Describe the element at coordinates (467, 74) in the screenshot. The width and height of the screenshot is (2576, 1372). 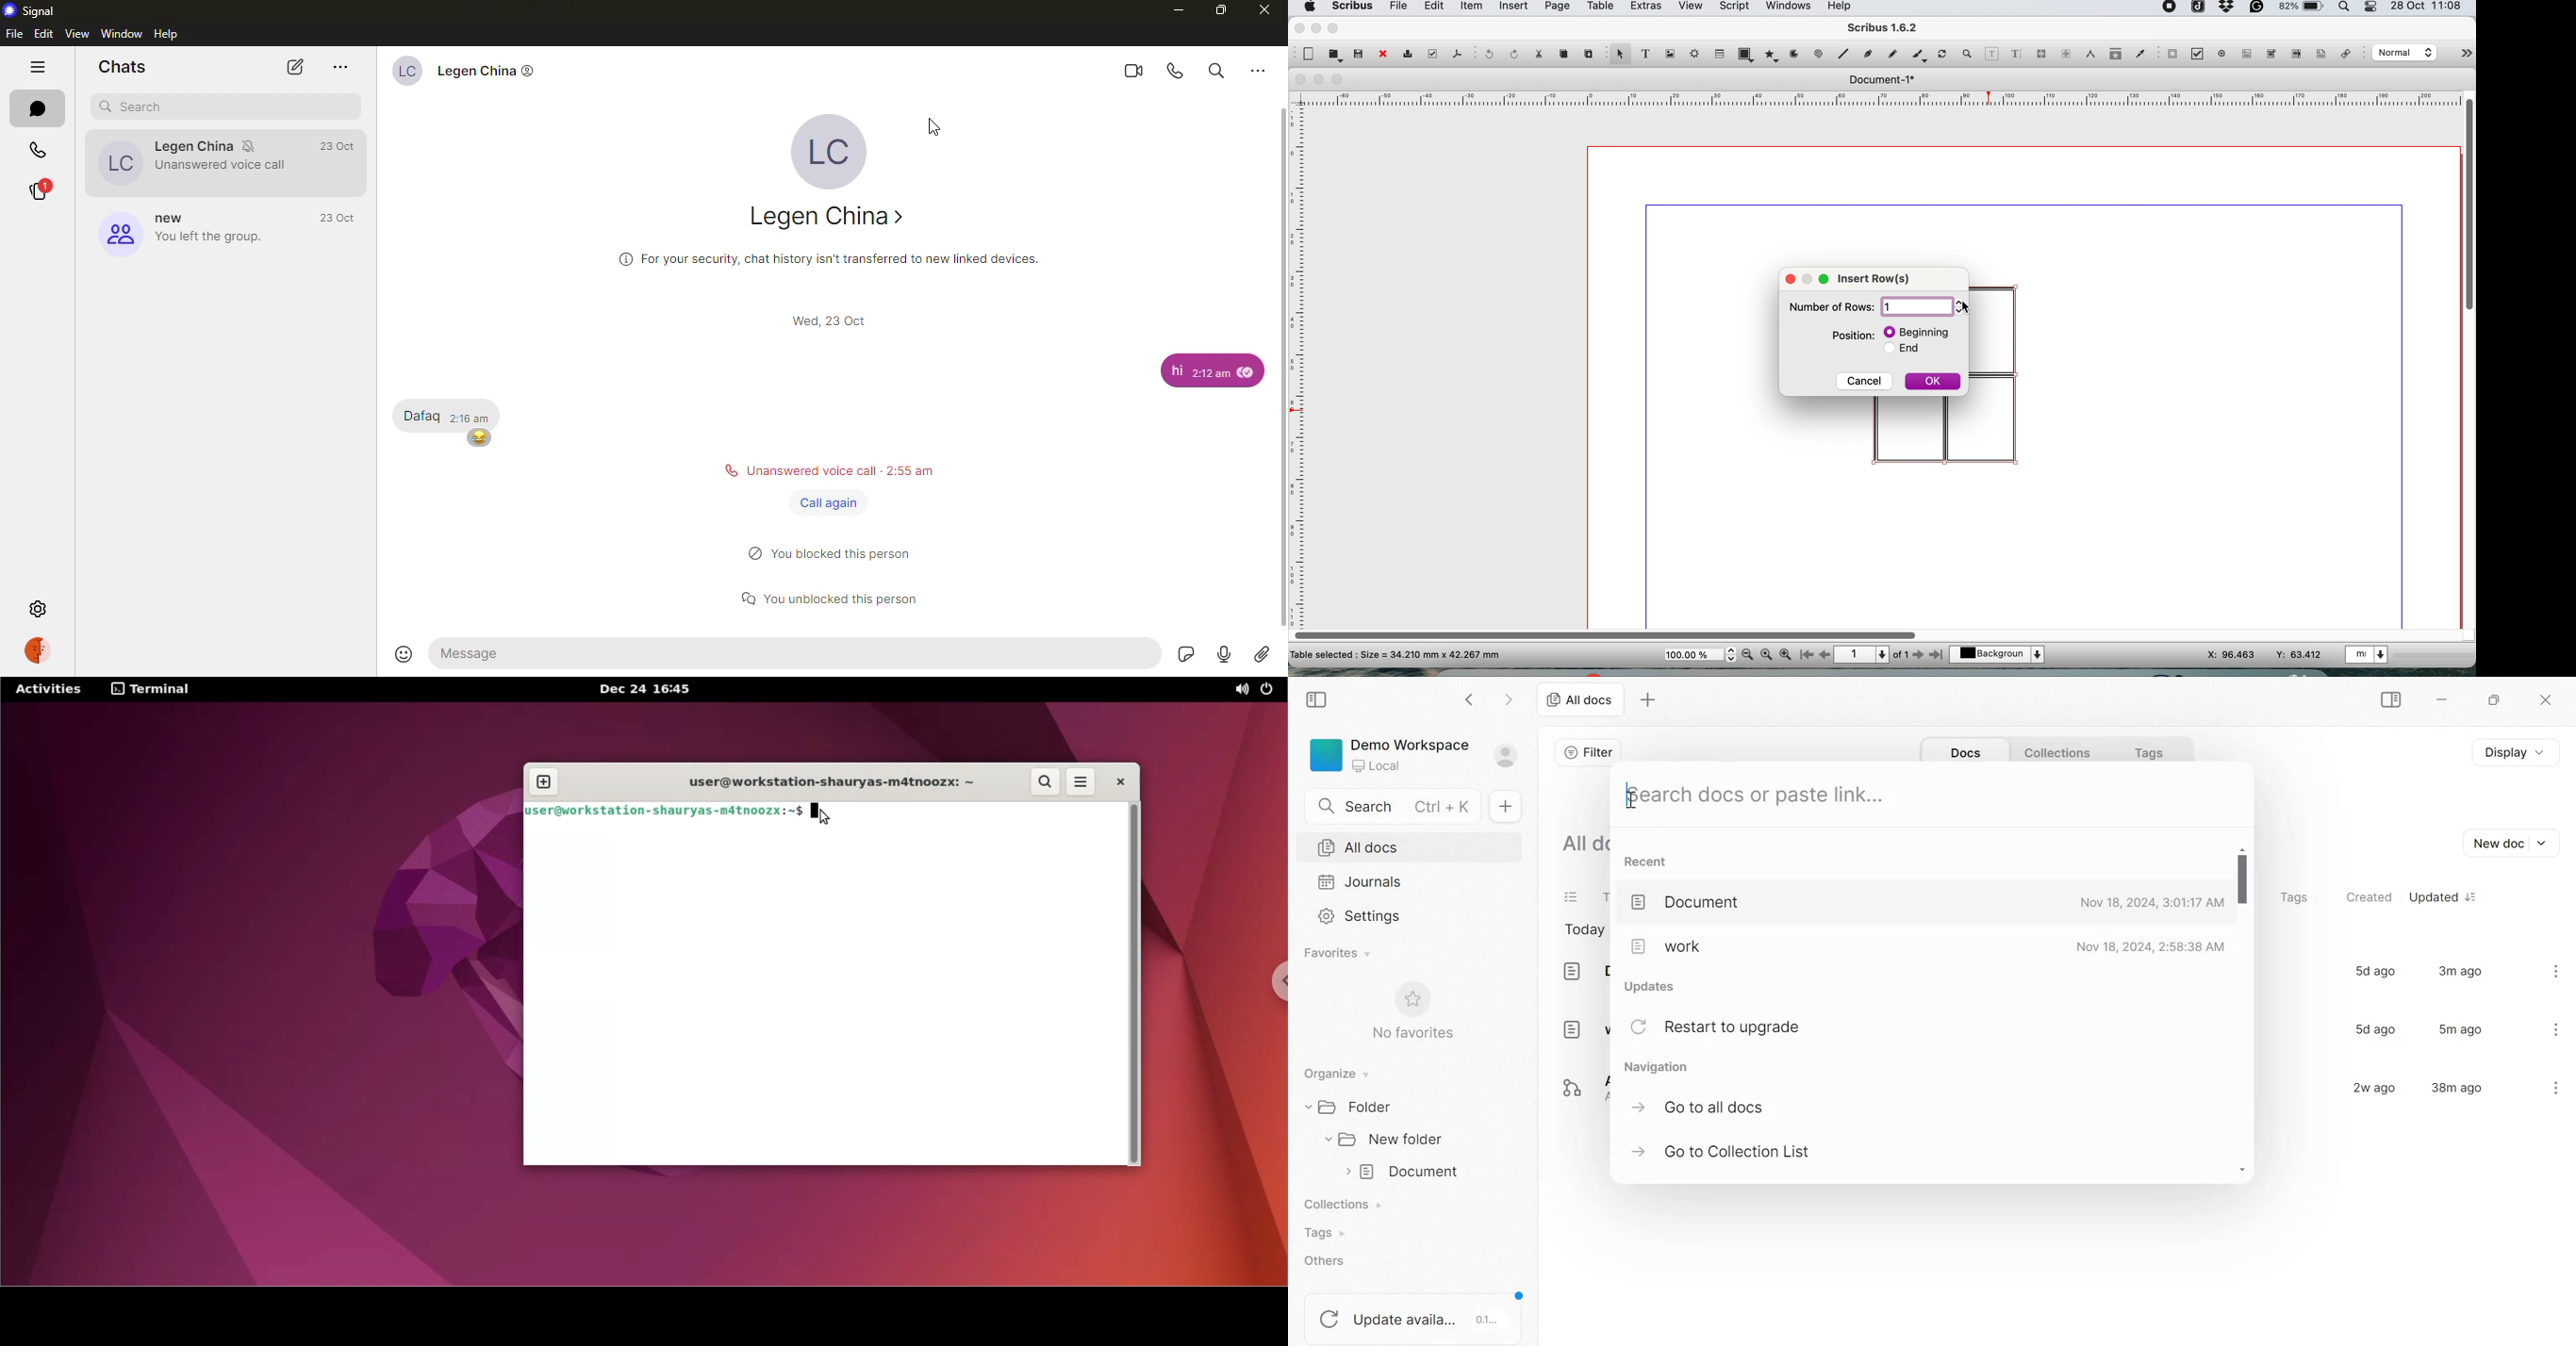
I see `contact` at that location.